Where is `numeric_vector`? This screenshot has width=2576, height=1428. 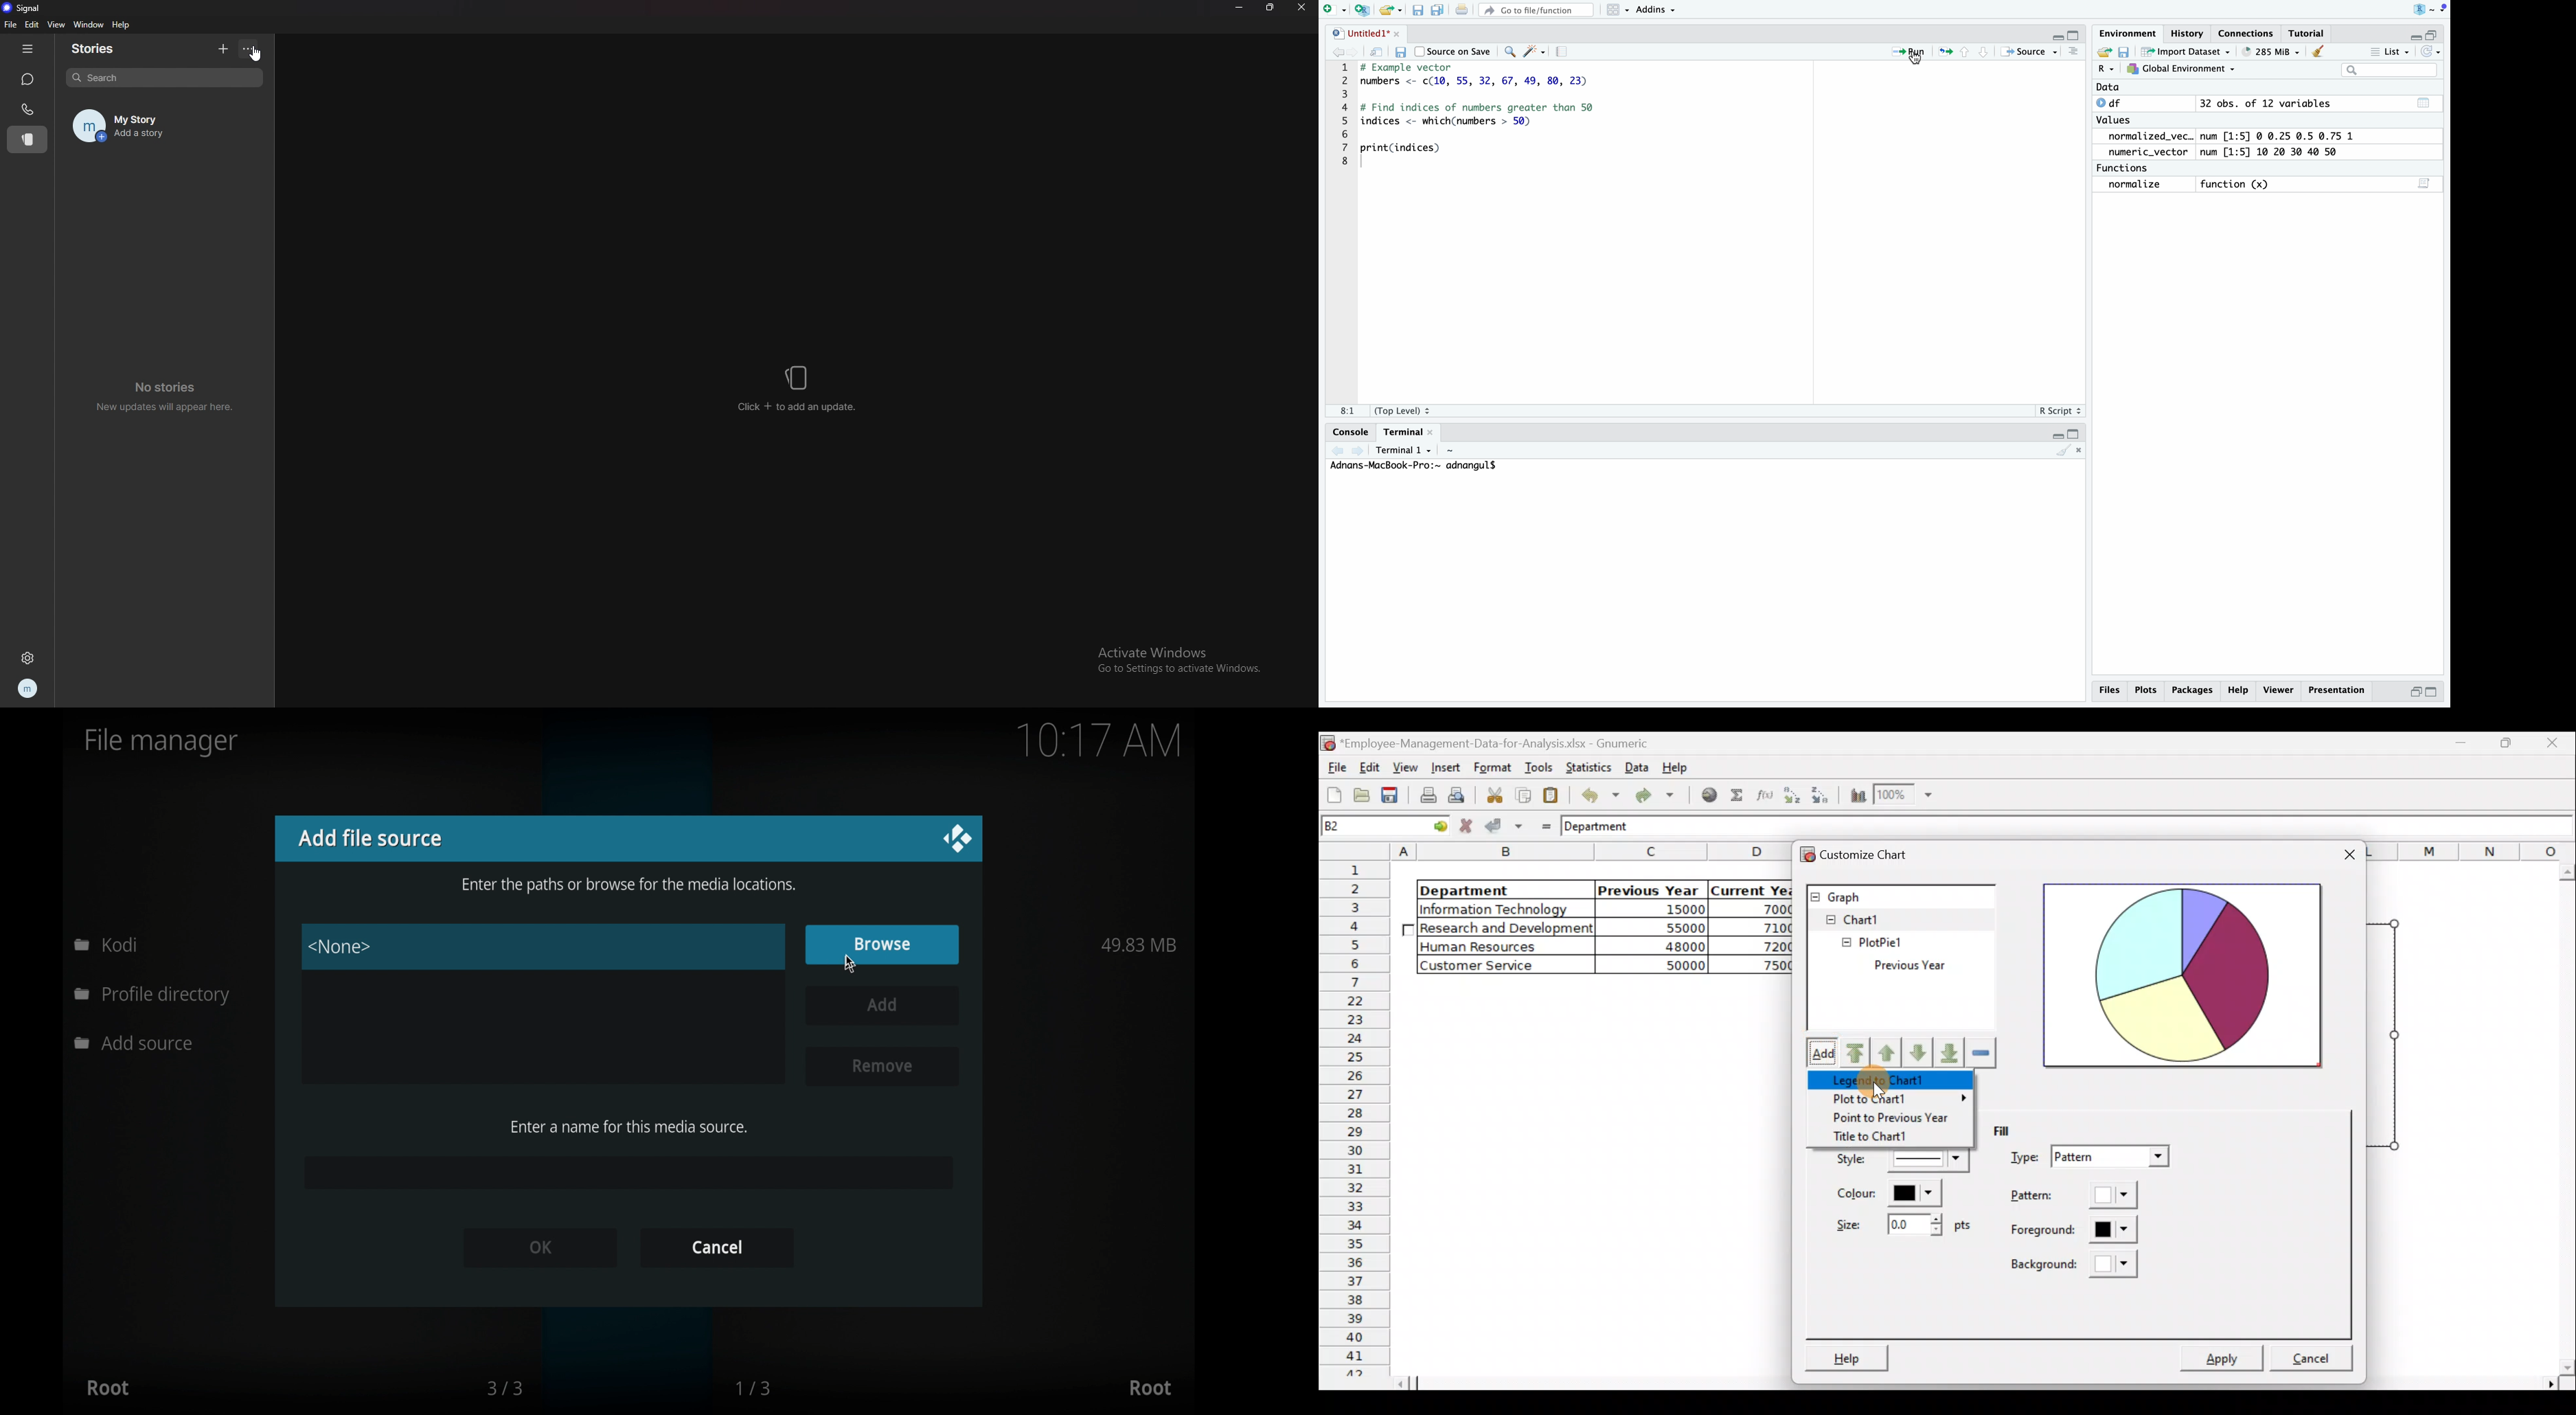
numeric_vector is located at coordinates (2151, 152).